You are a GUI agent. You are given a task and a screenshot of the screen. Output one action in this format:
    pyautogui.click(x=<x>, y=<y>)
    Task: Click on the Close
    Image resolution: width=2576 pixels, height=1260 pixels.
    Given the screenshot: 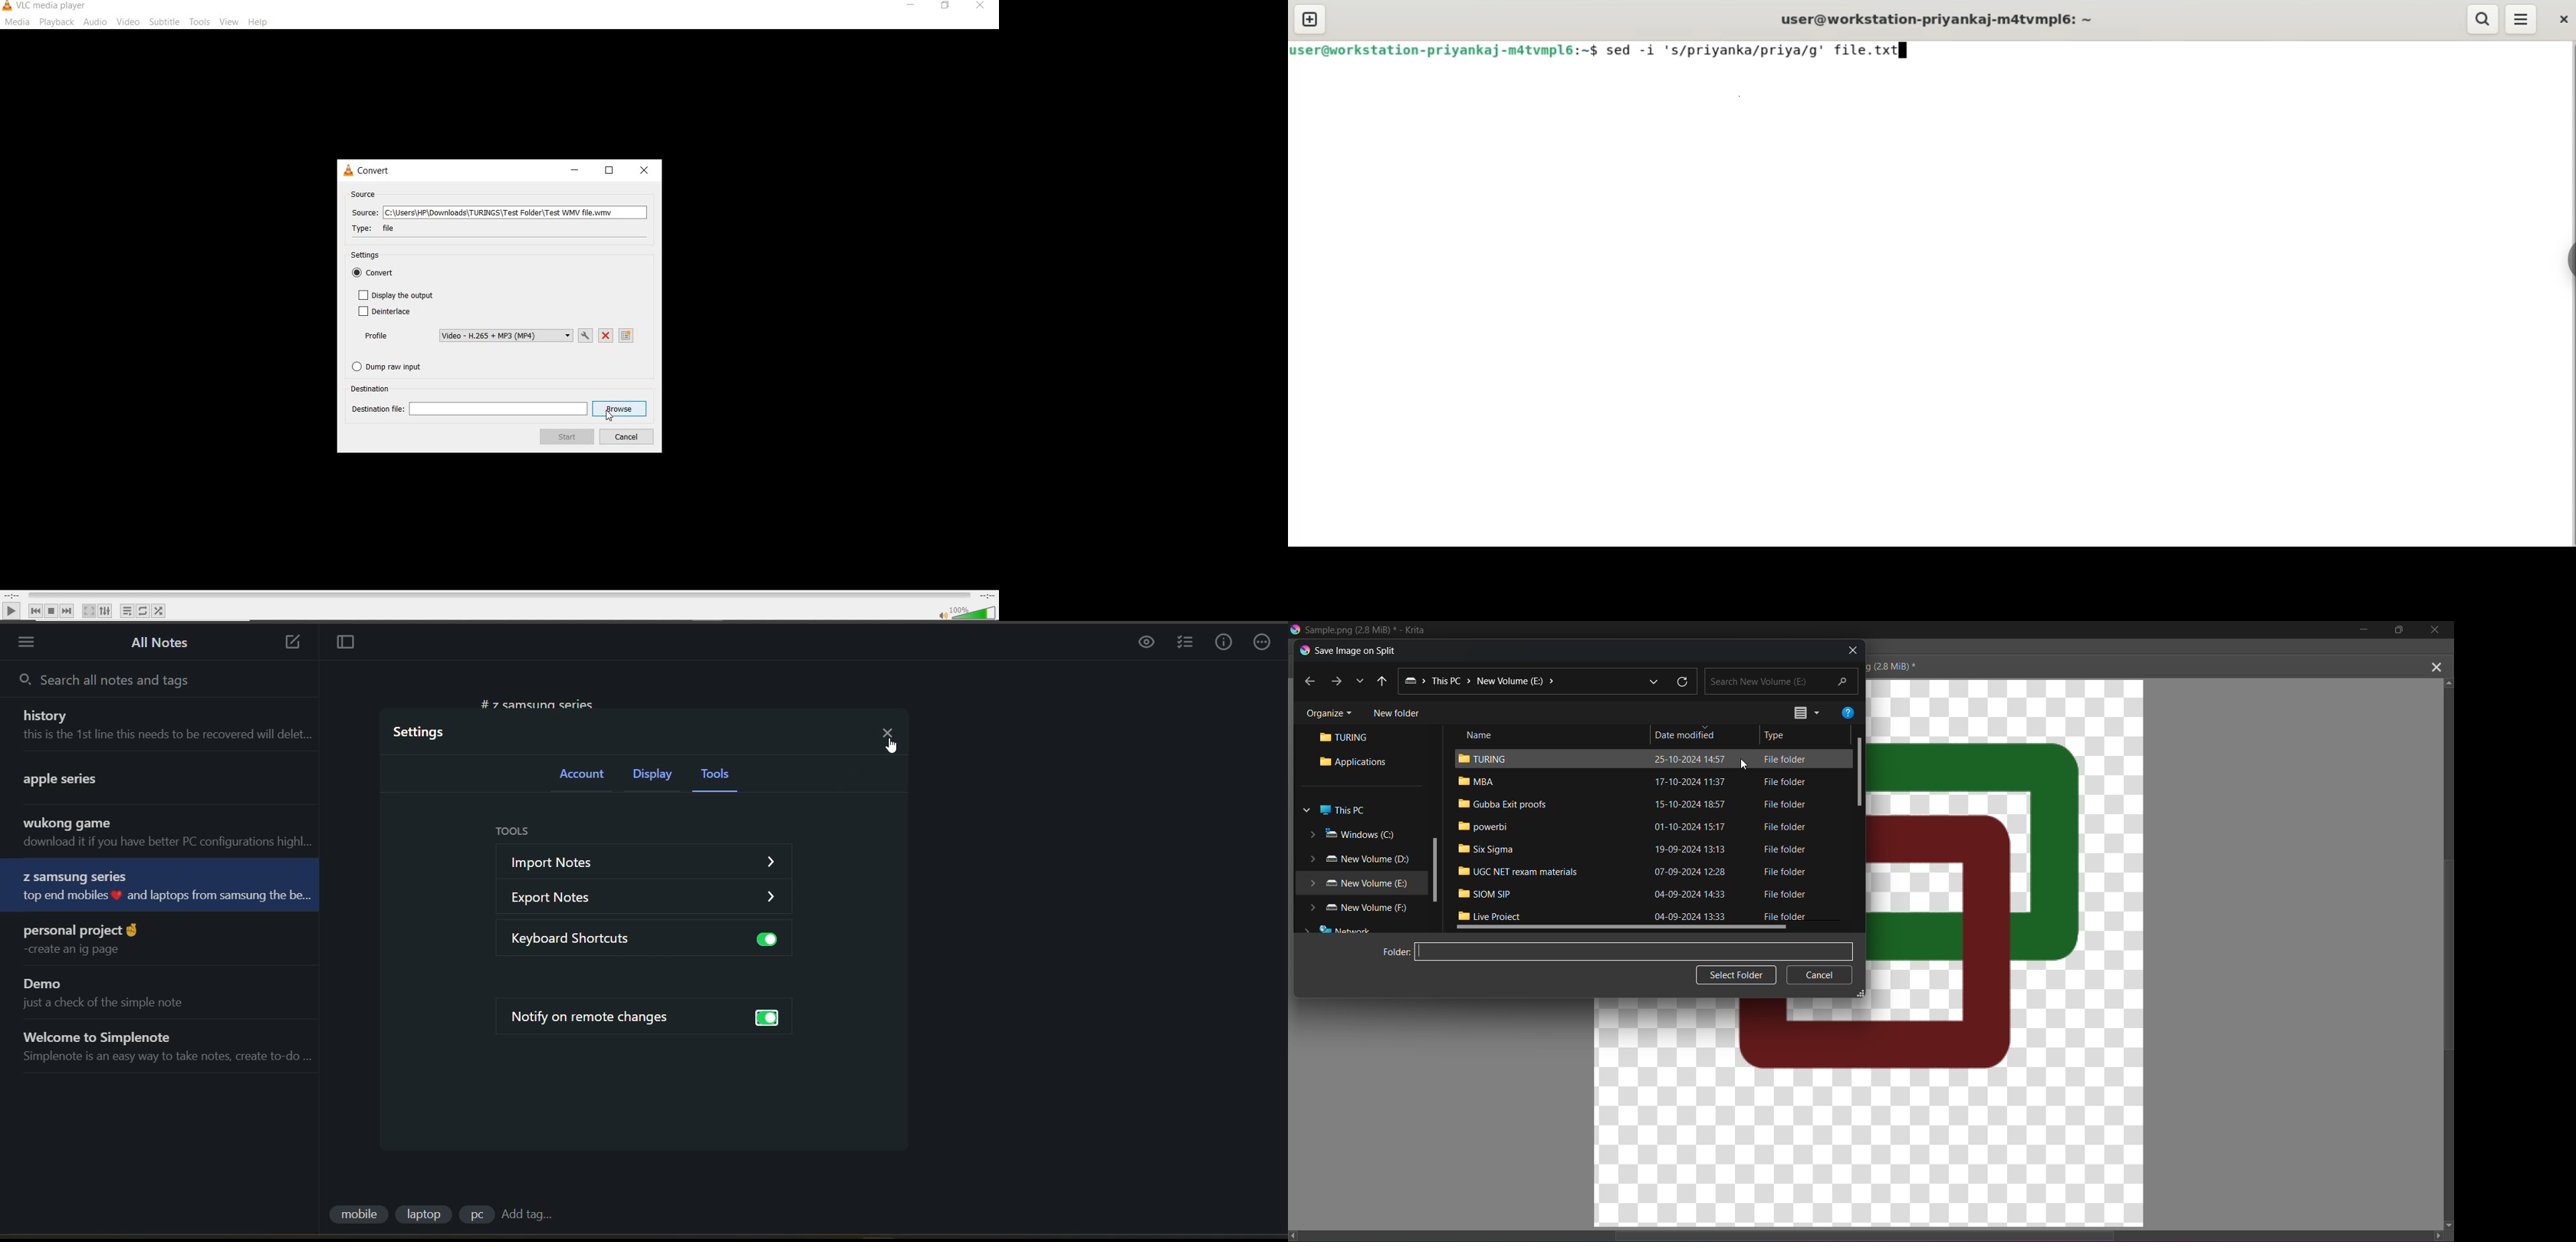 What is the action you would take?
    pyautogui.click(x=2436, y=631)
    